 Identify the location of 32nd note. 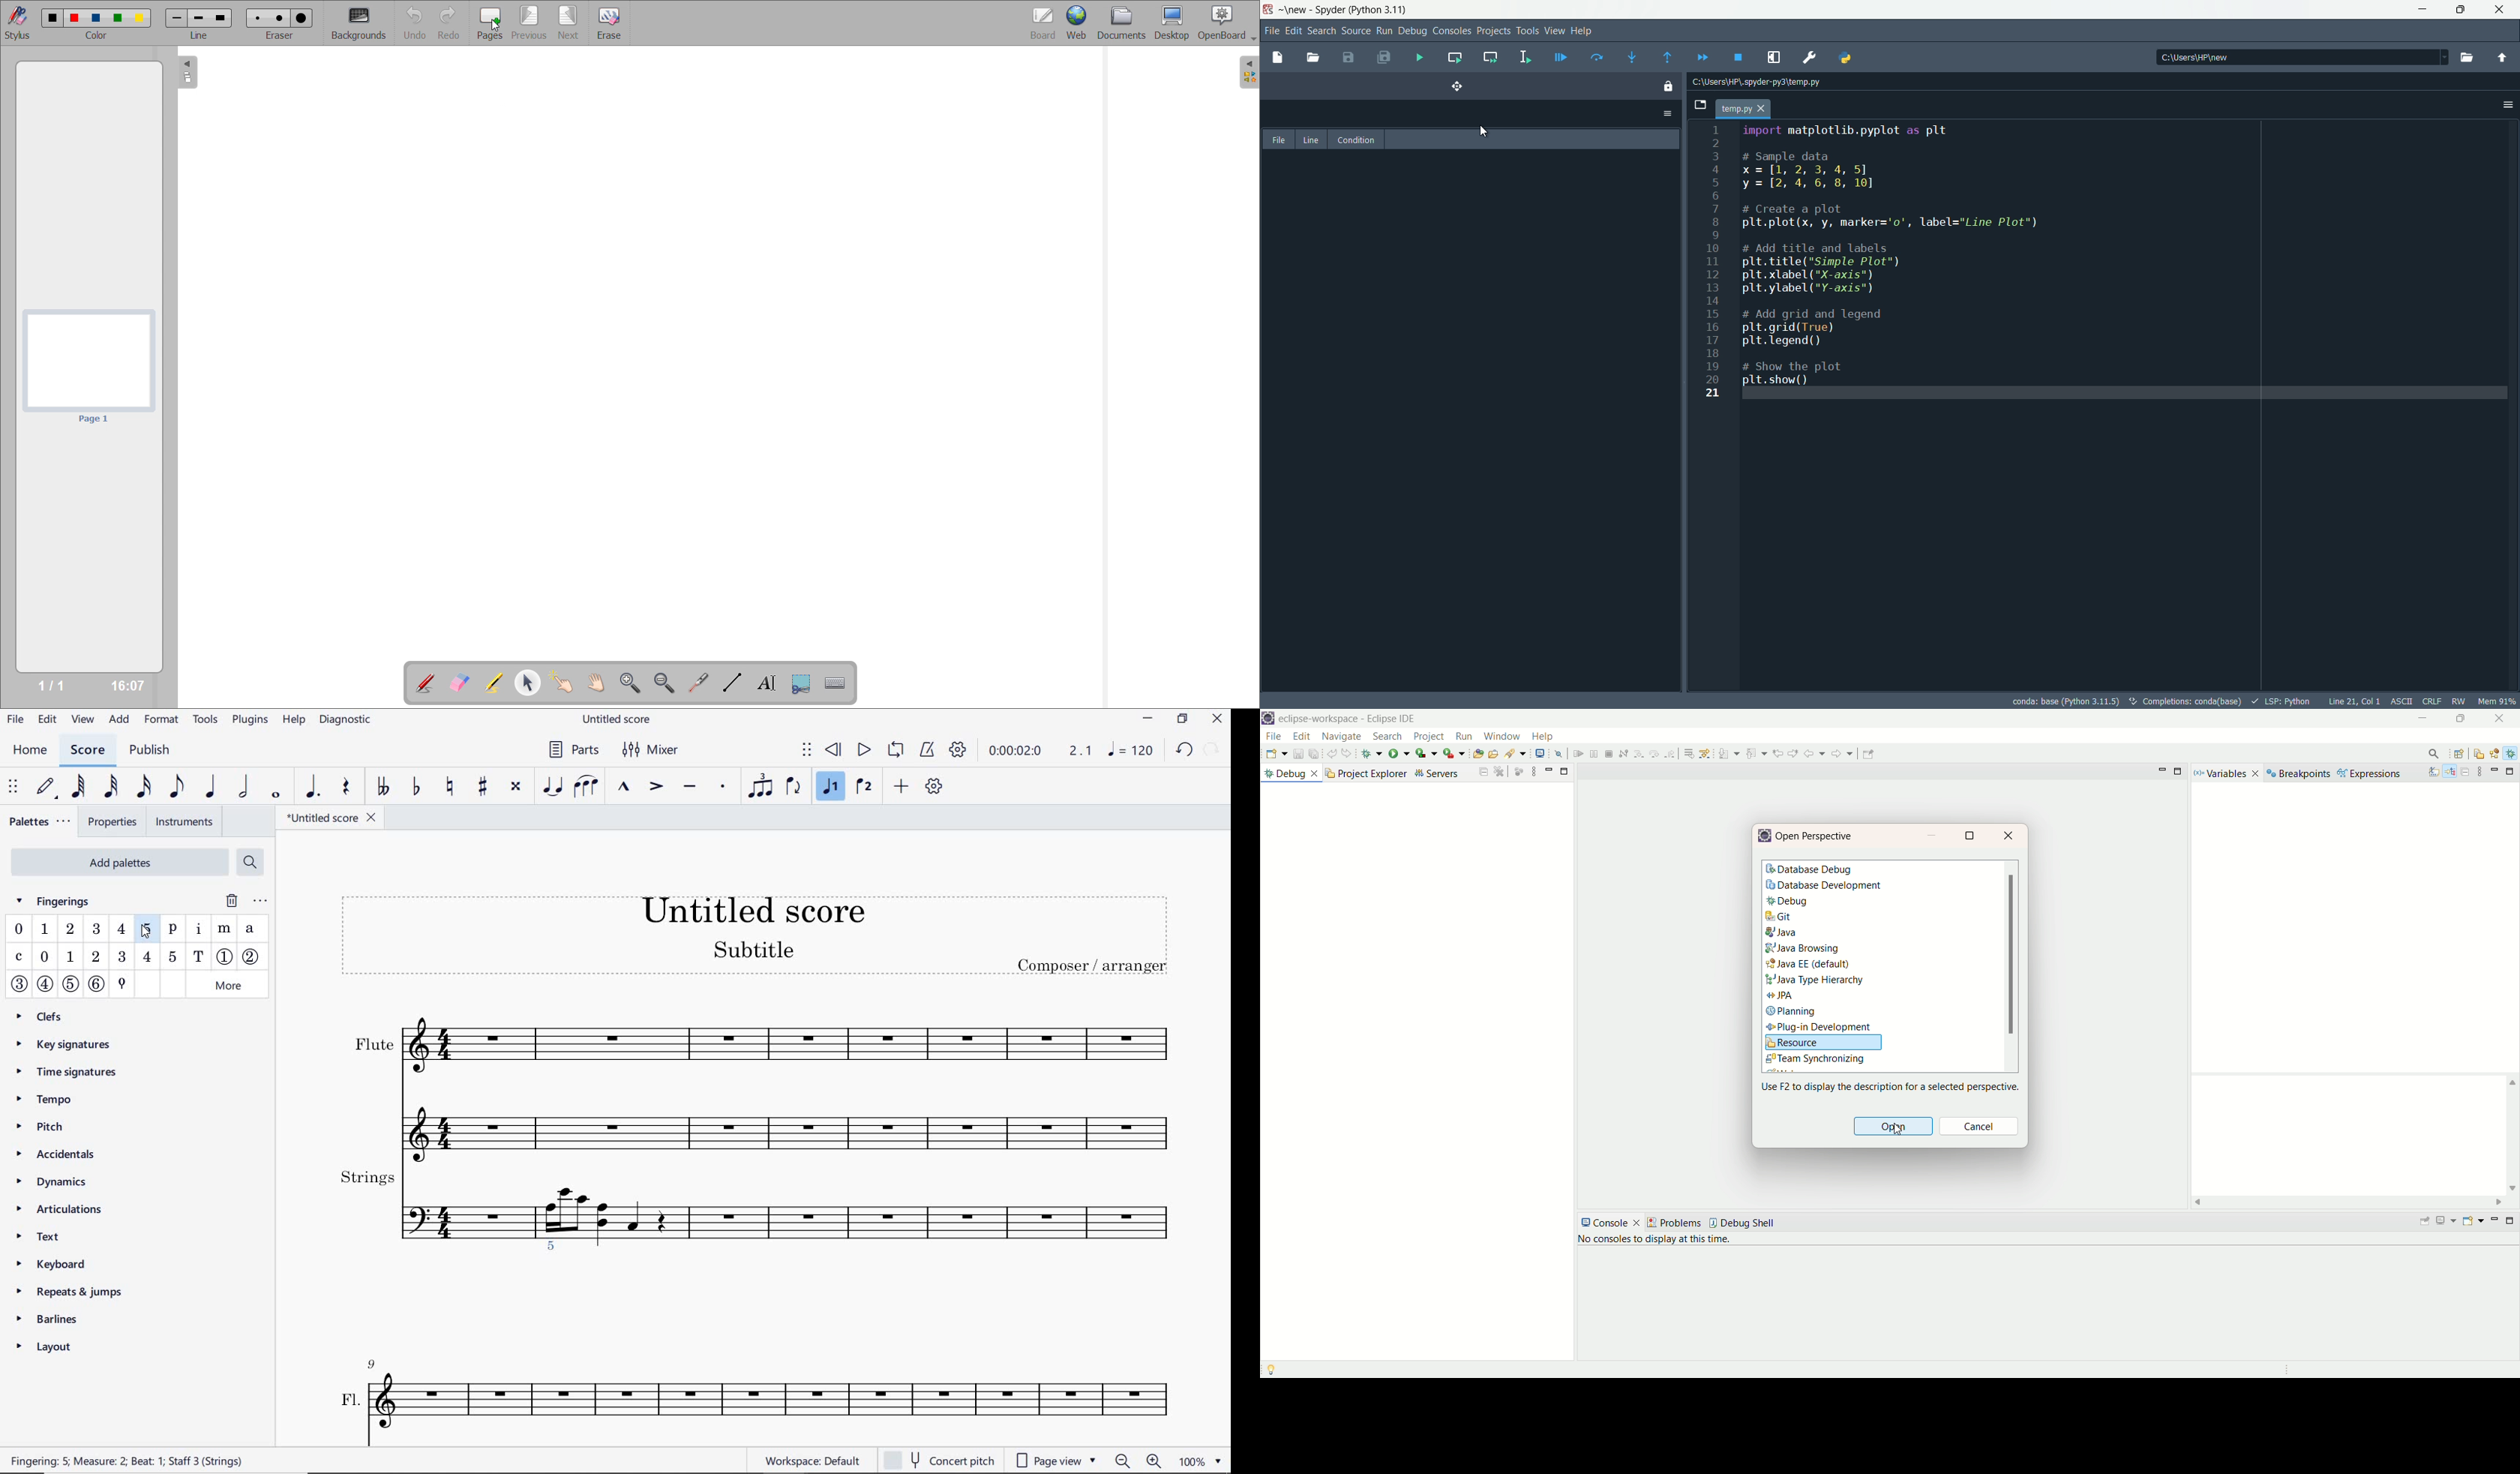
(111, 785).